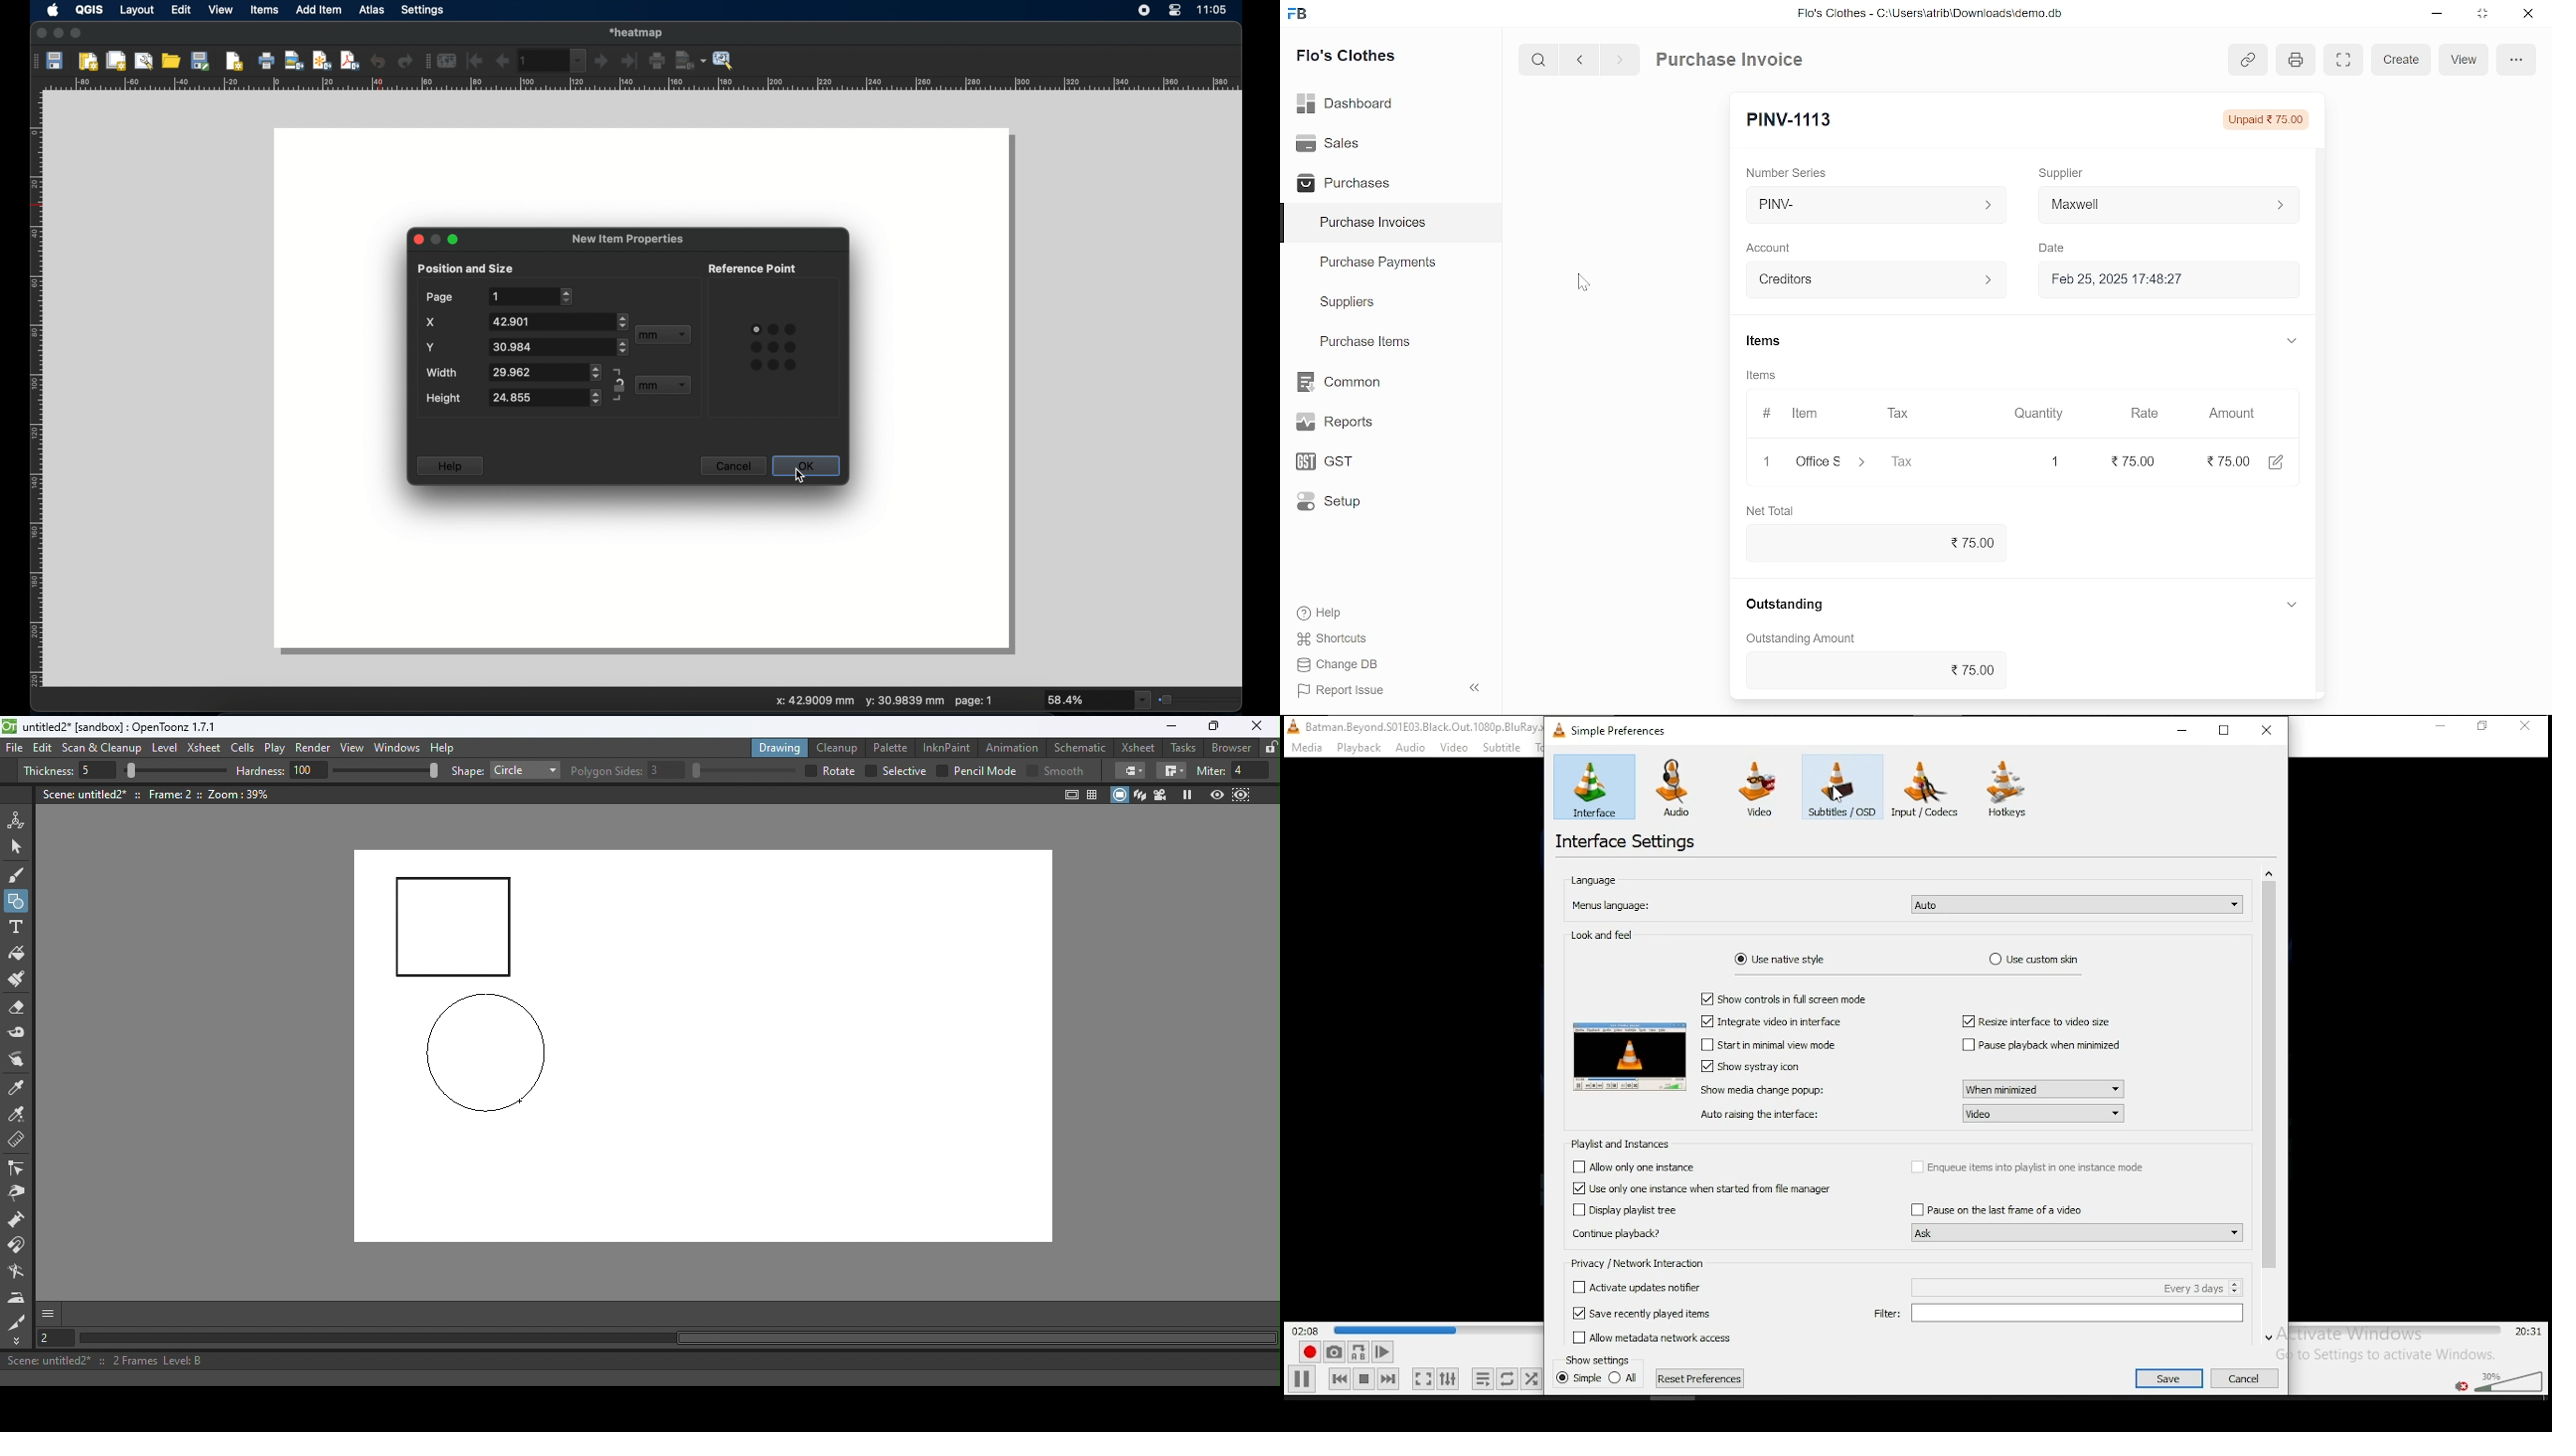  Describe the element at coordinates (309, 769) in the screenshot. I see `100` at that location.